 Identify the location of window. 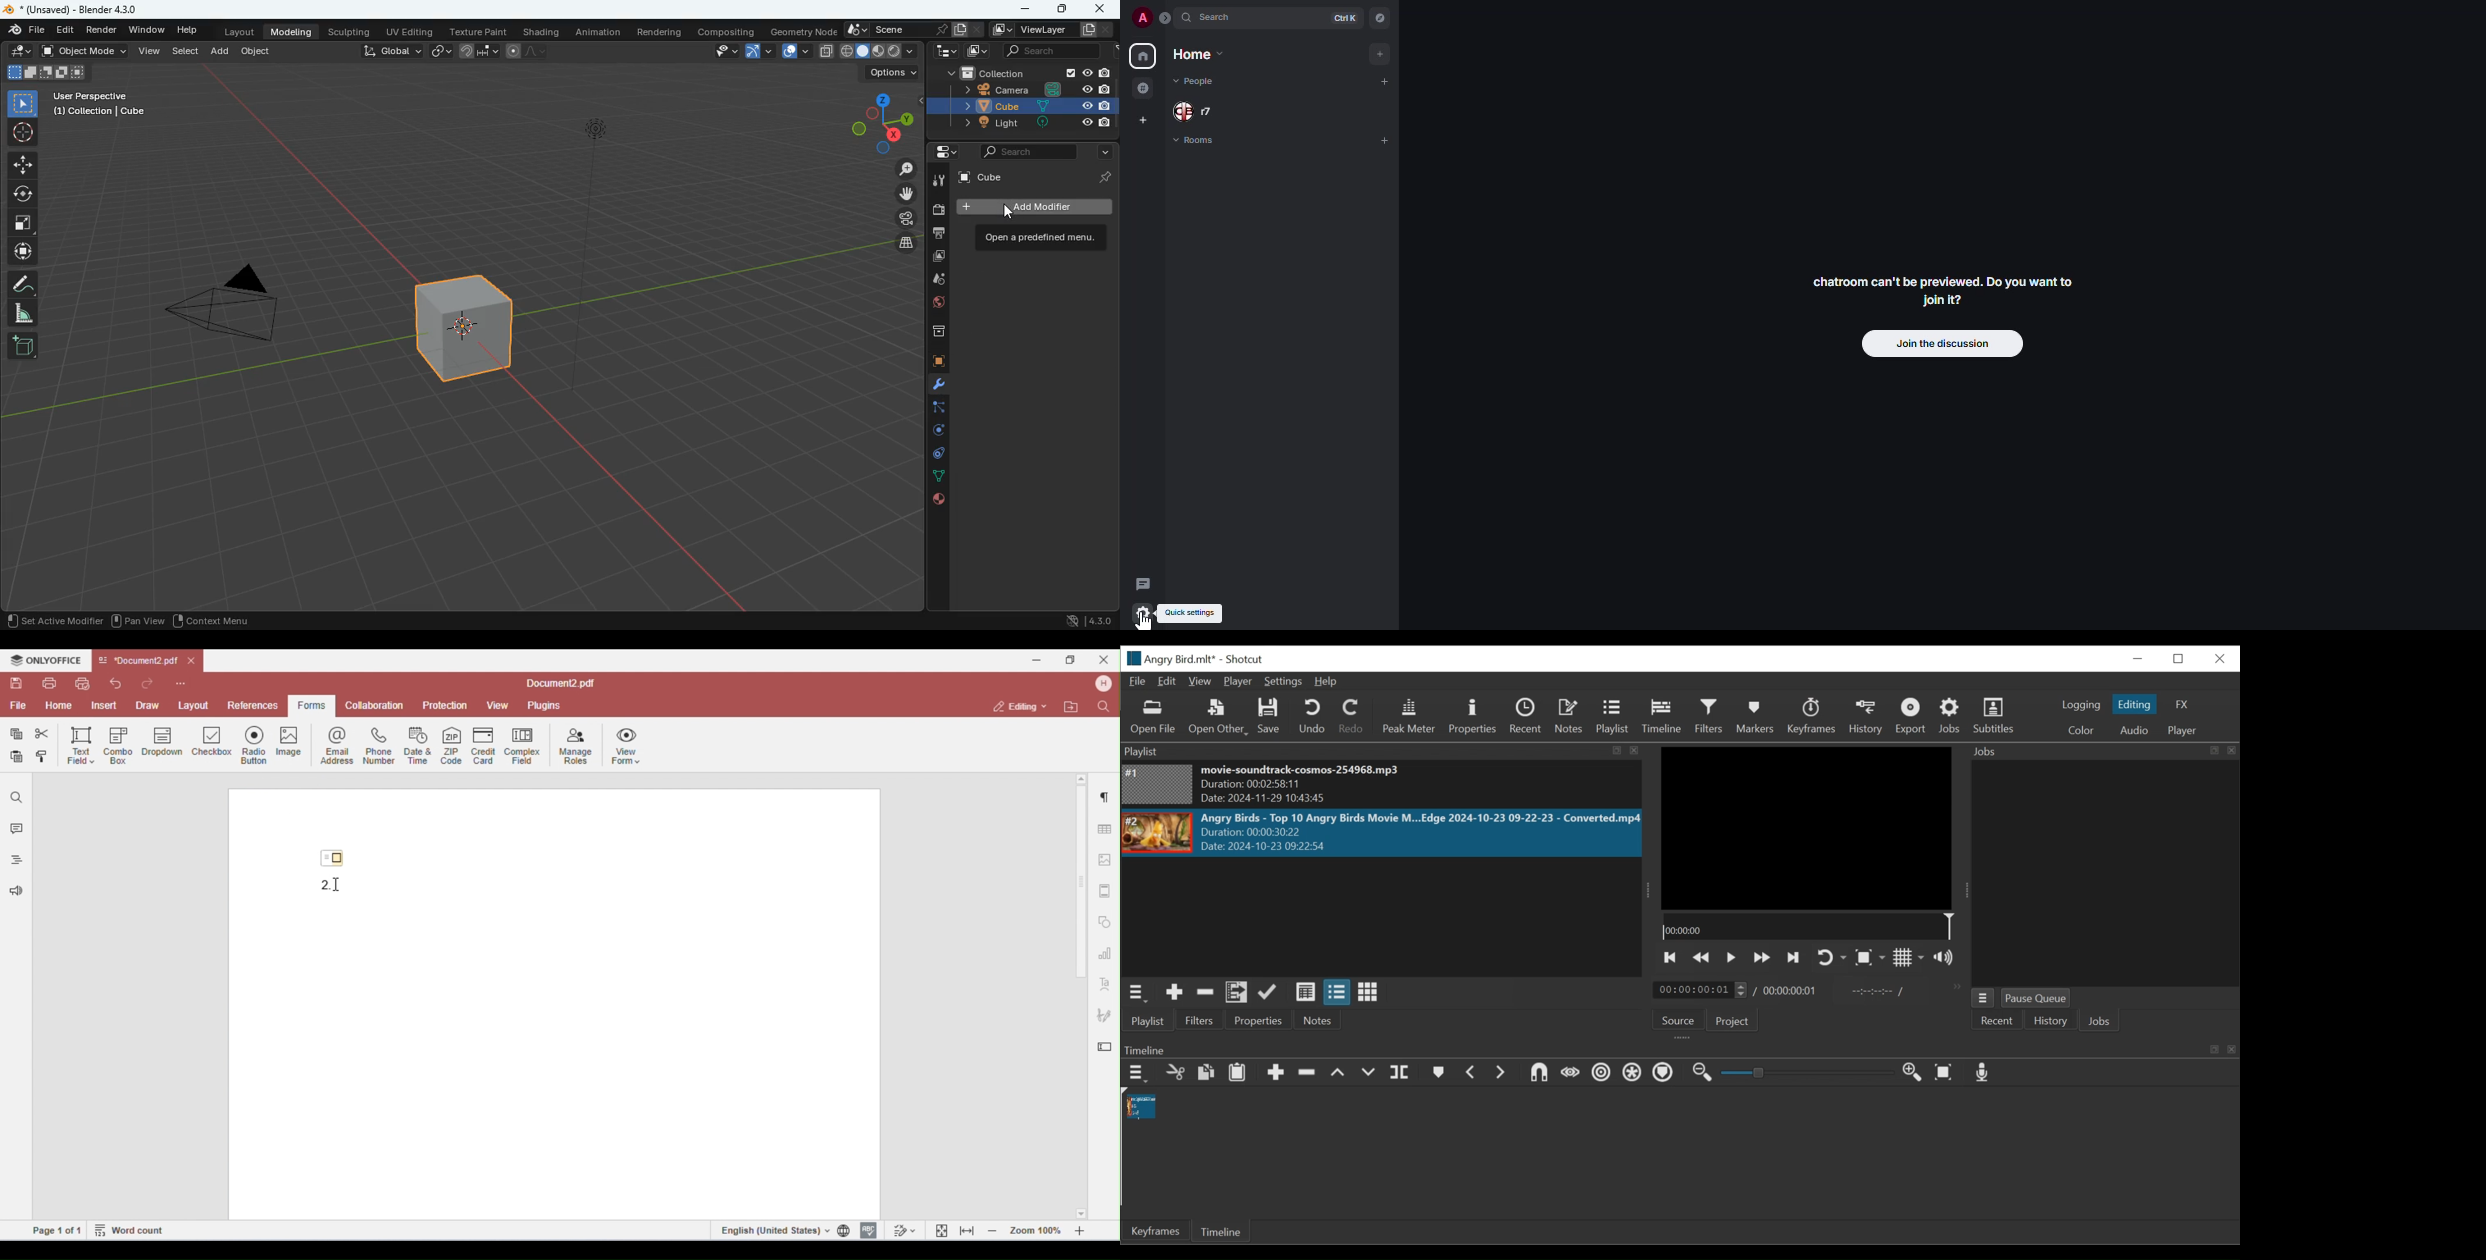
(146, 29).